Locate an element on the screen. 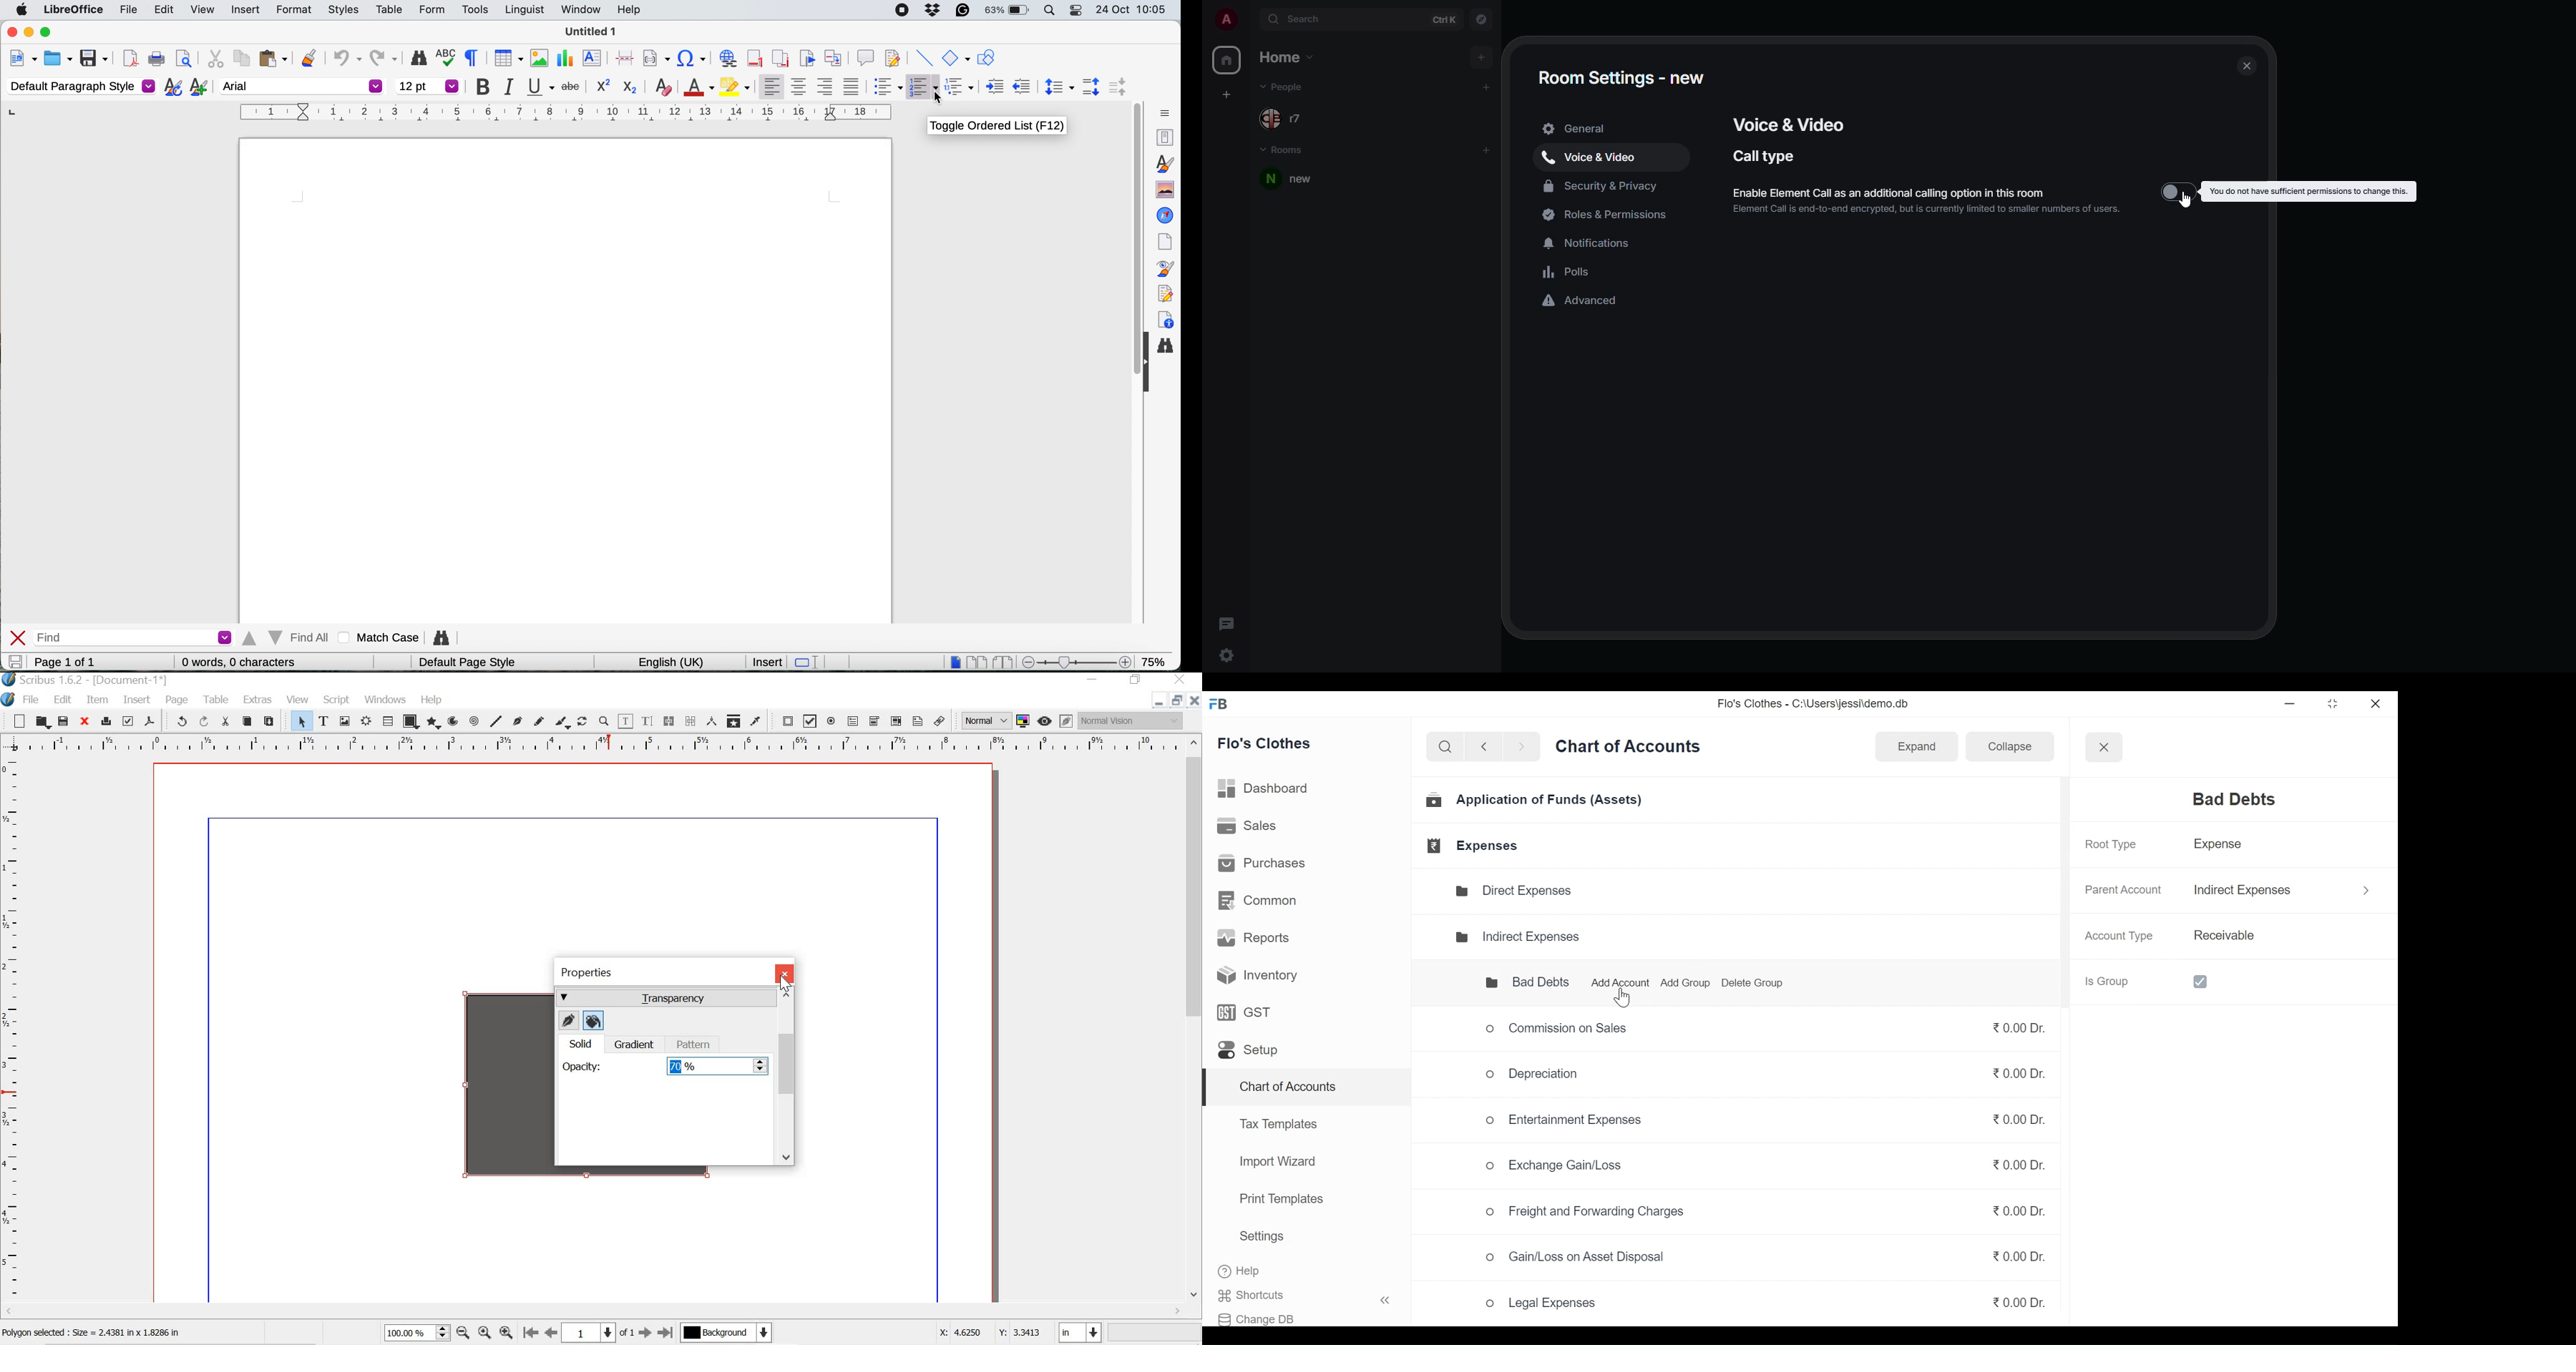  measurements is located at coordinates (711, 721).